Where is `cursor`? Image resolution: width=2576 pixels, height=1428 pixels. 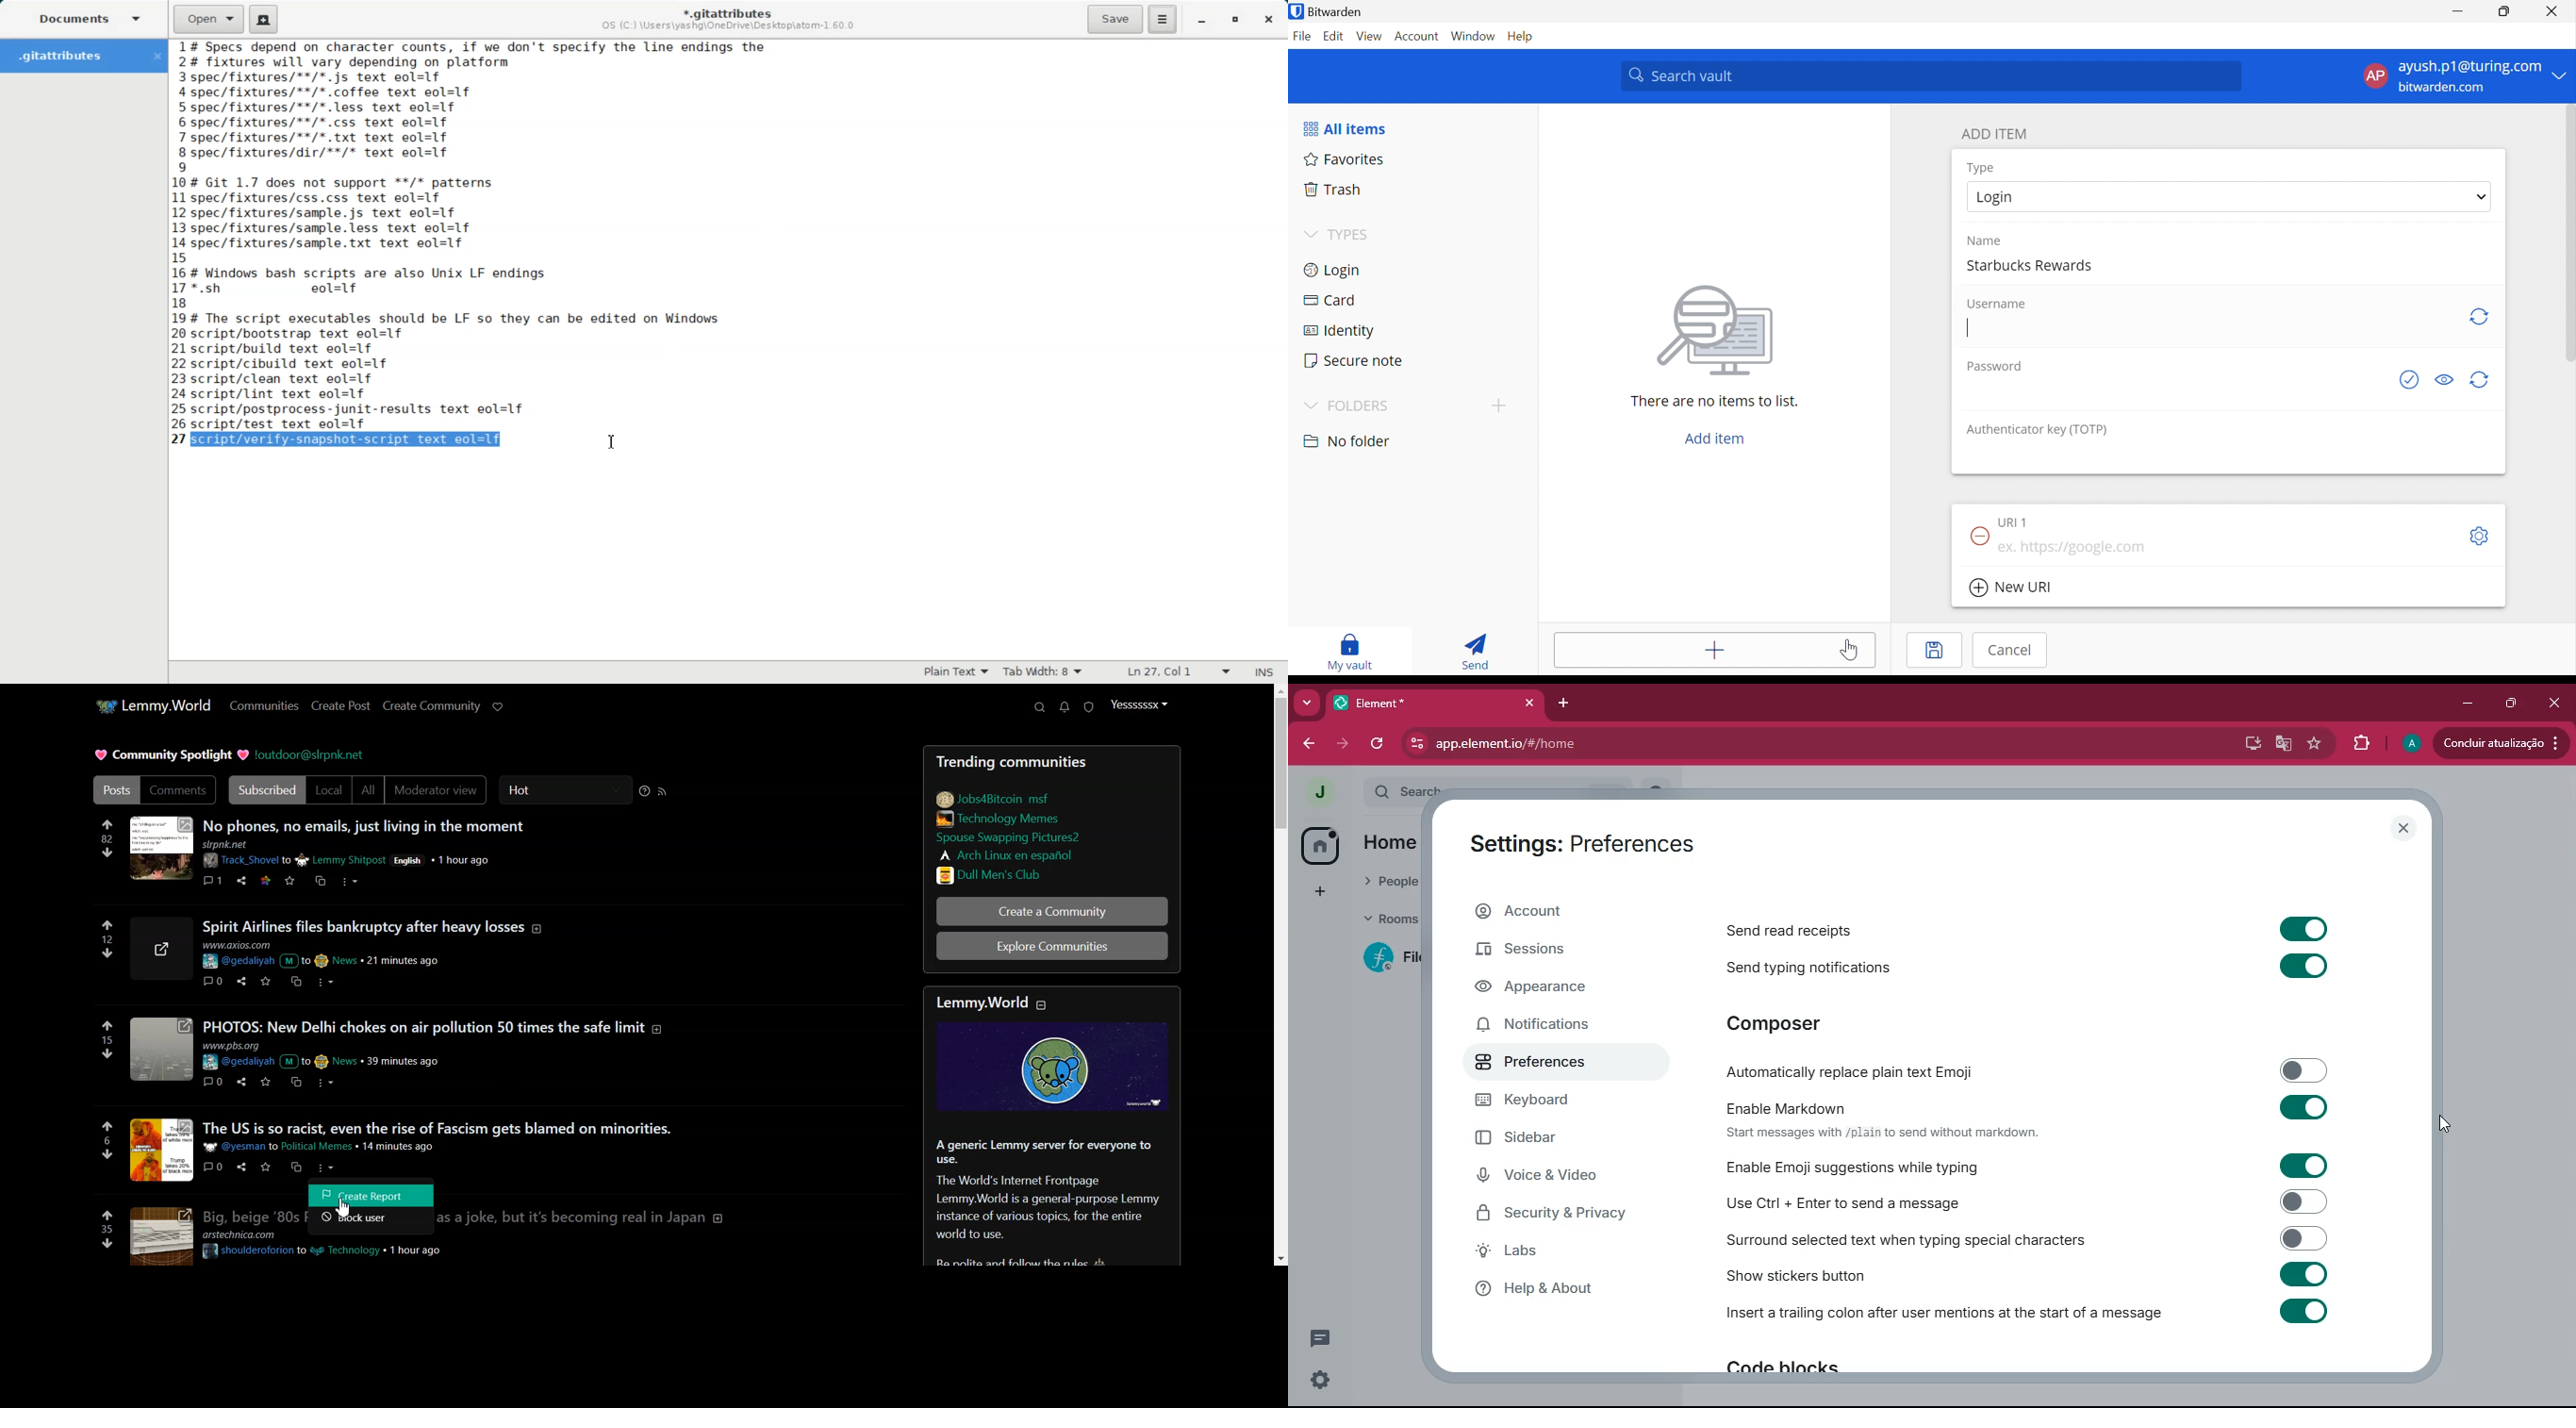 cursor is located at coordinates (2446, 1124).